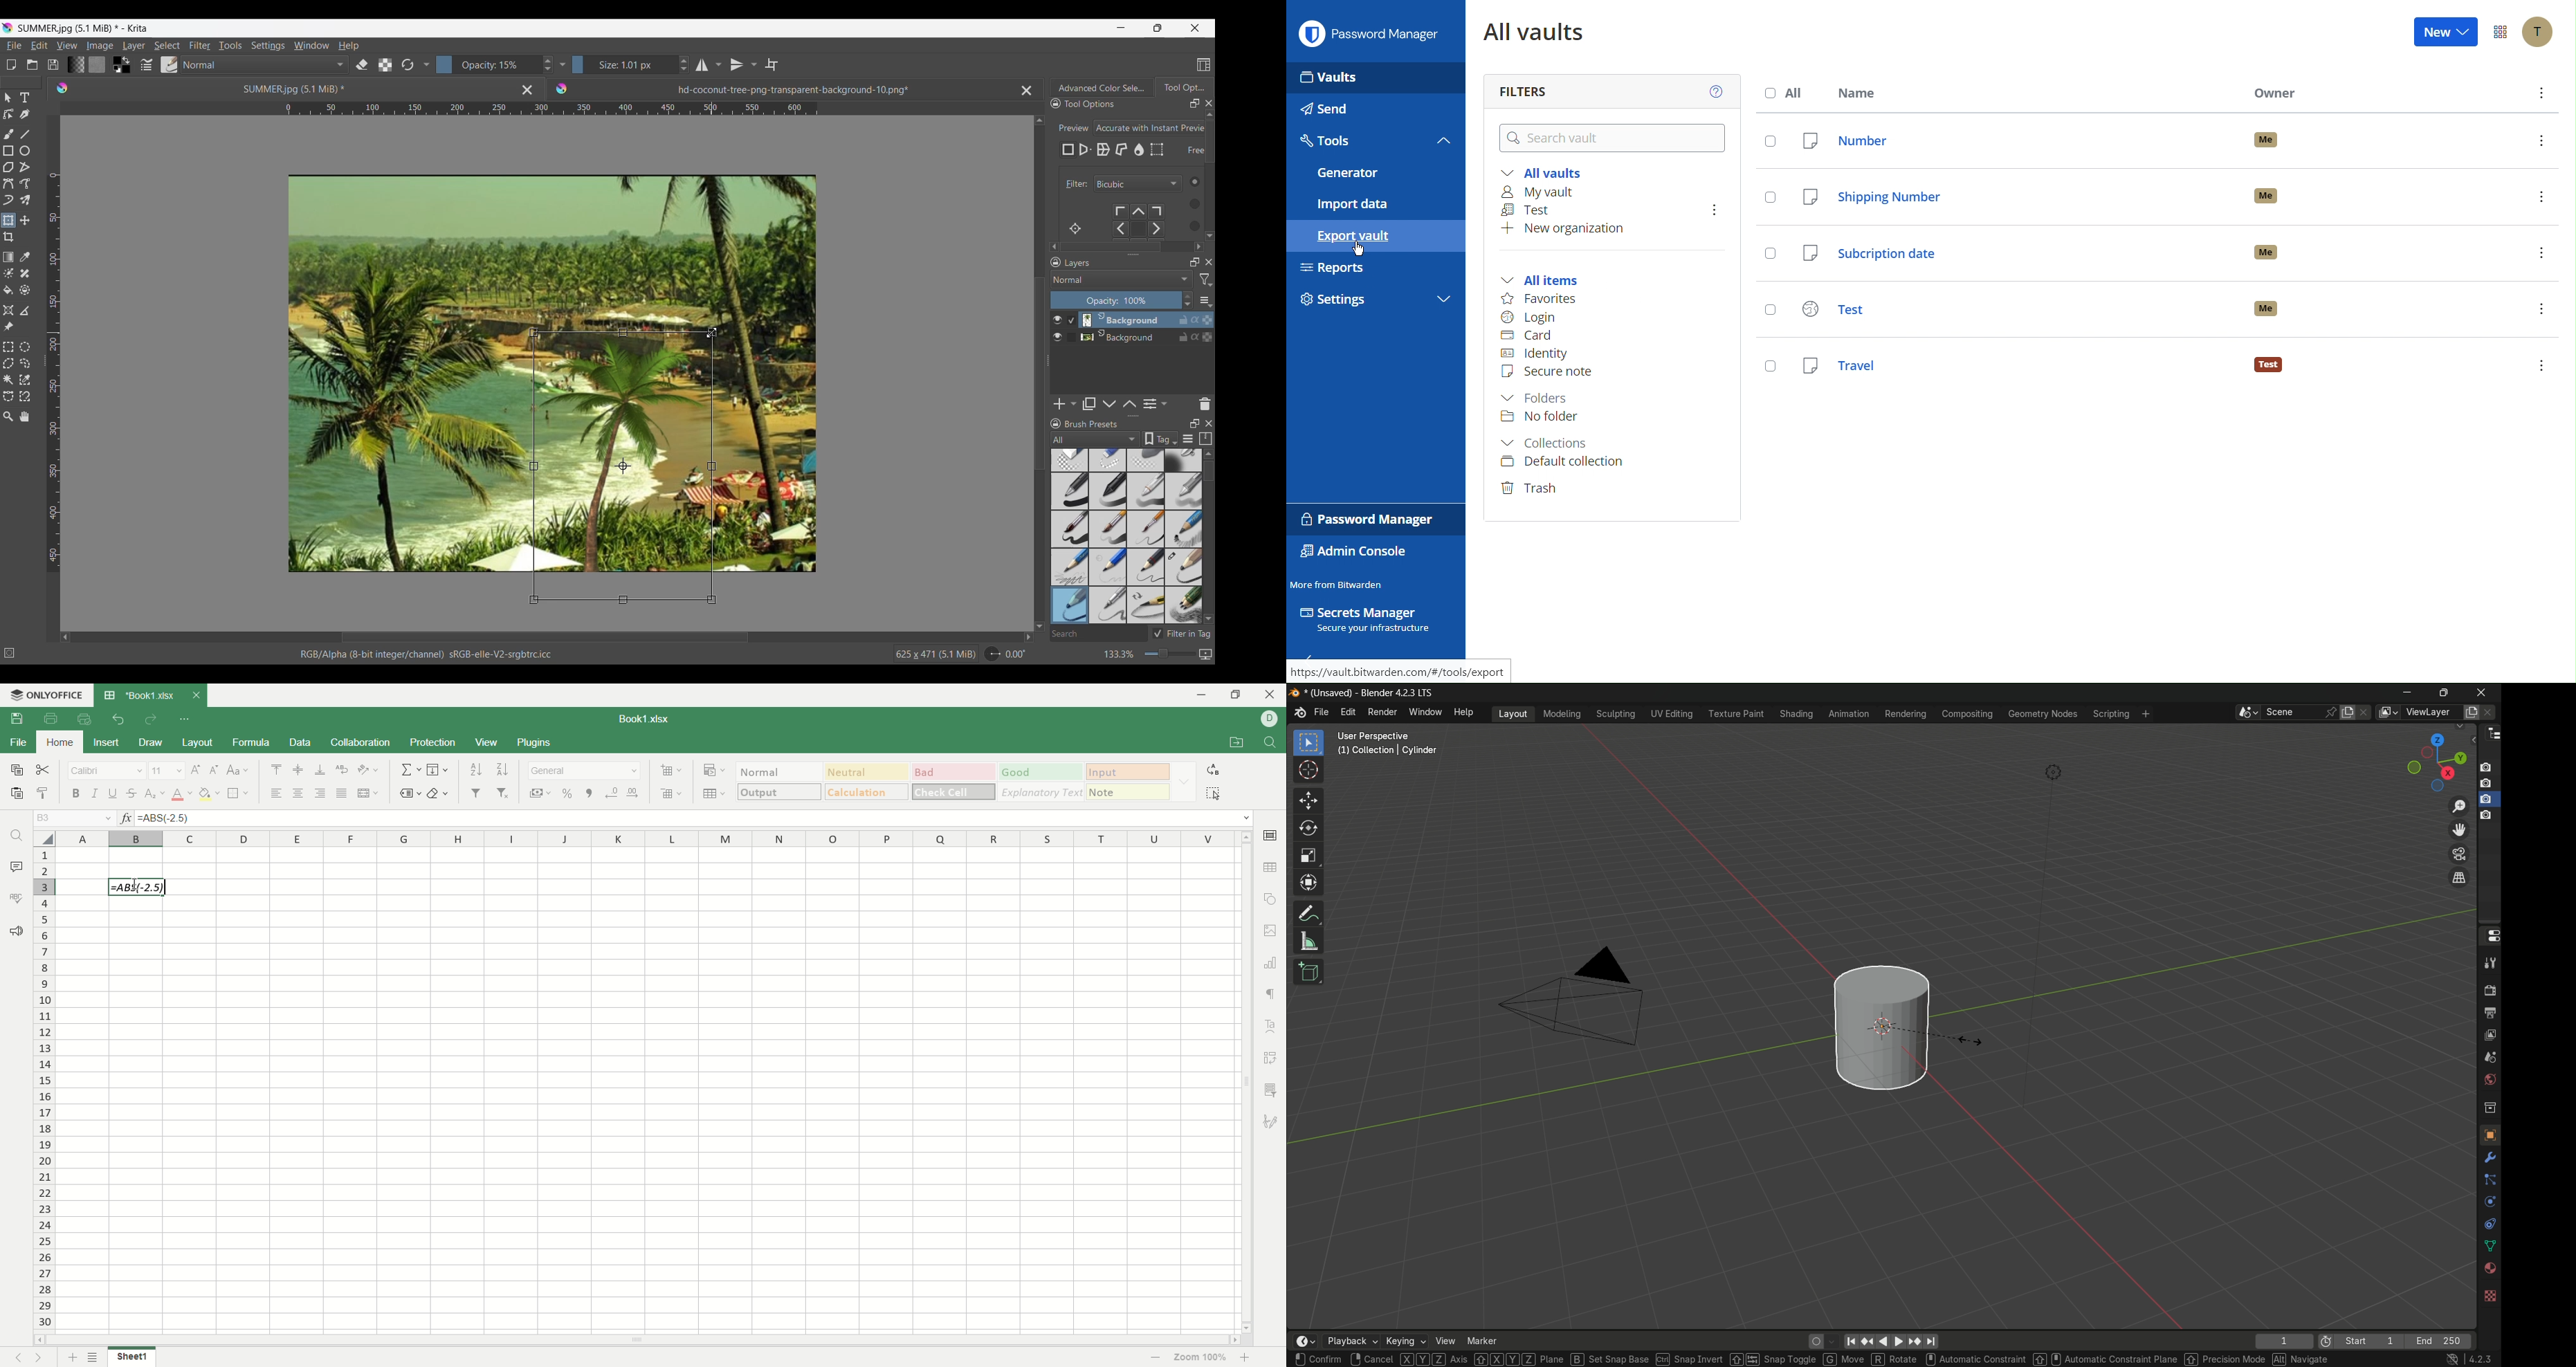 This screenshot has width=2576, height=1372. What do you see at coordinates (2388, 713) in the screenshot?
I see `views` at bounding box center [2388, 713].